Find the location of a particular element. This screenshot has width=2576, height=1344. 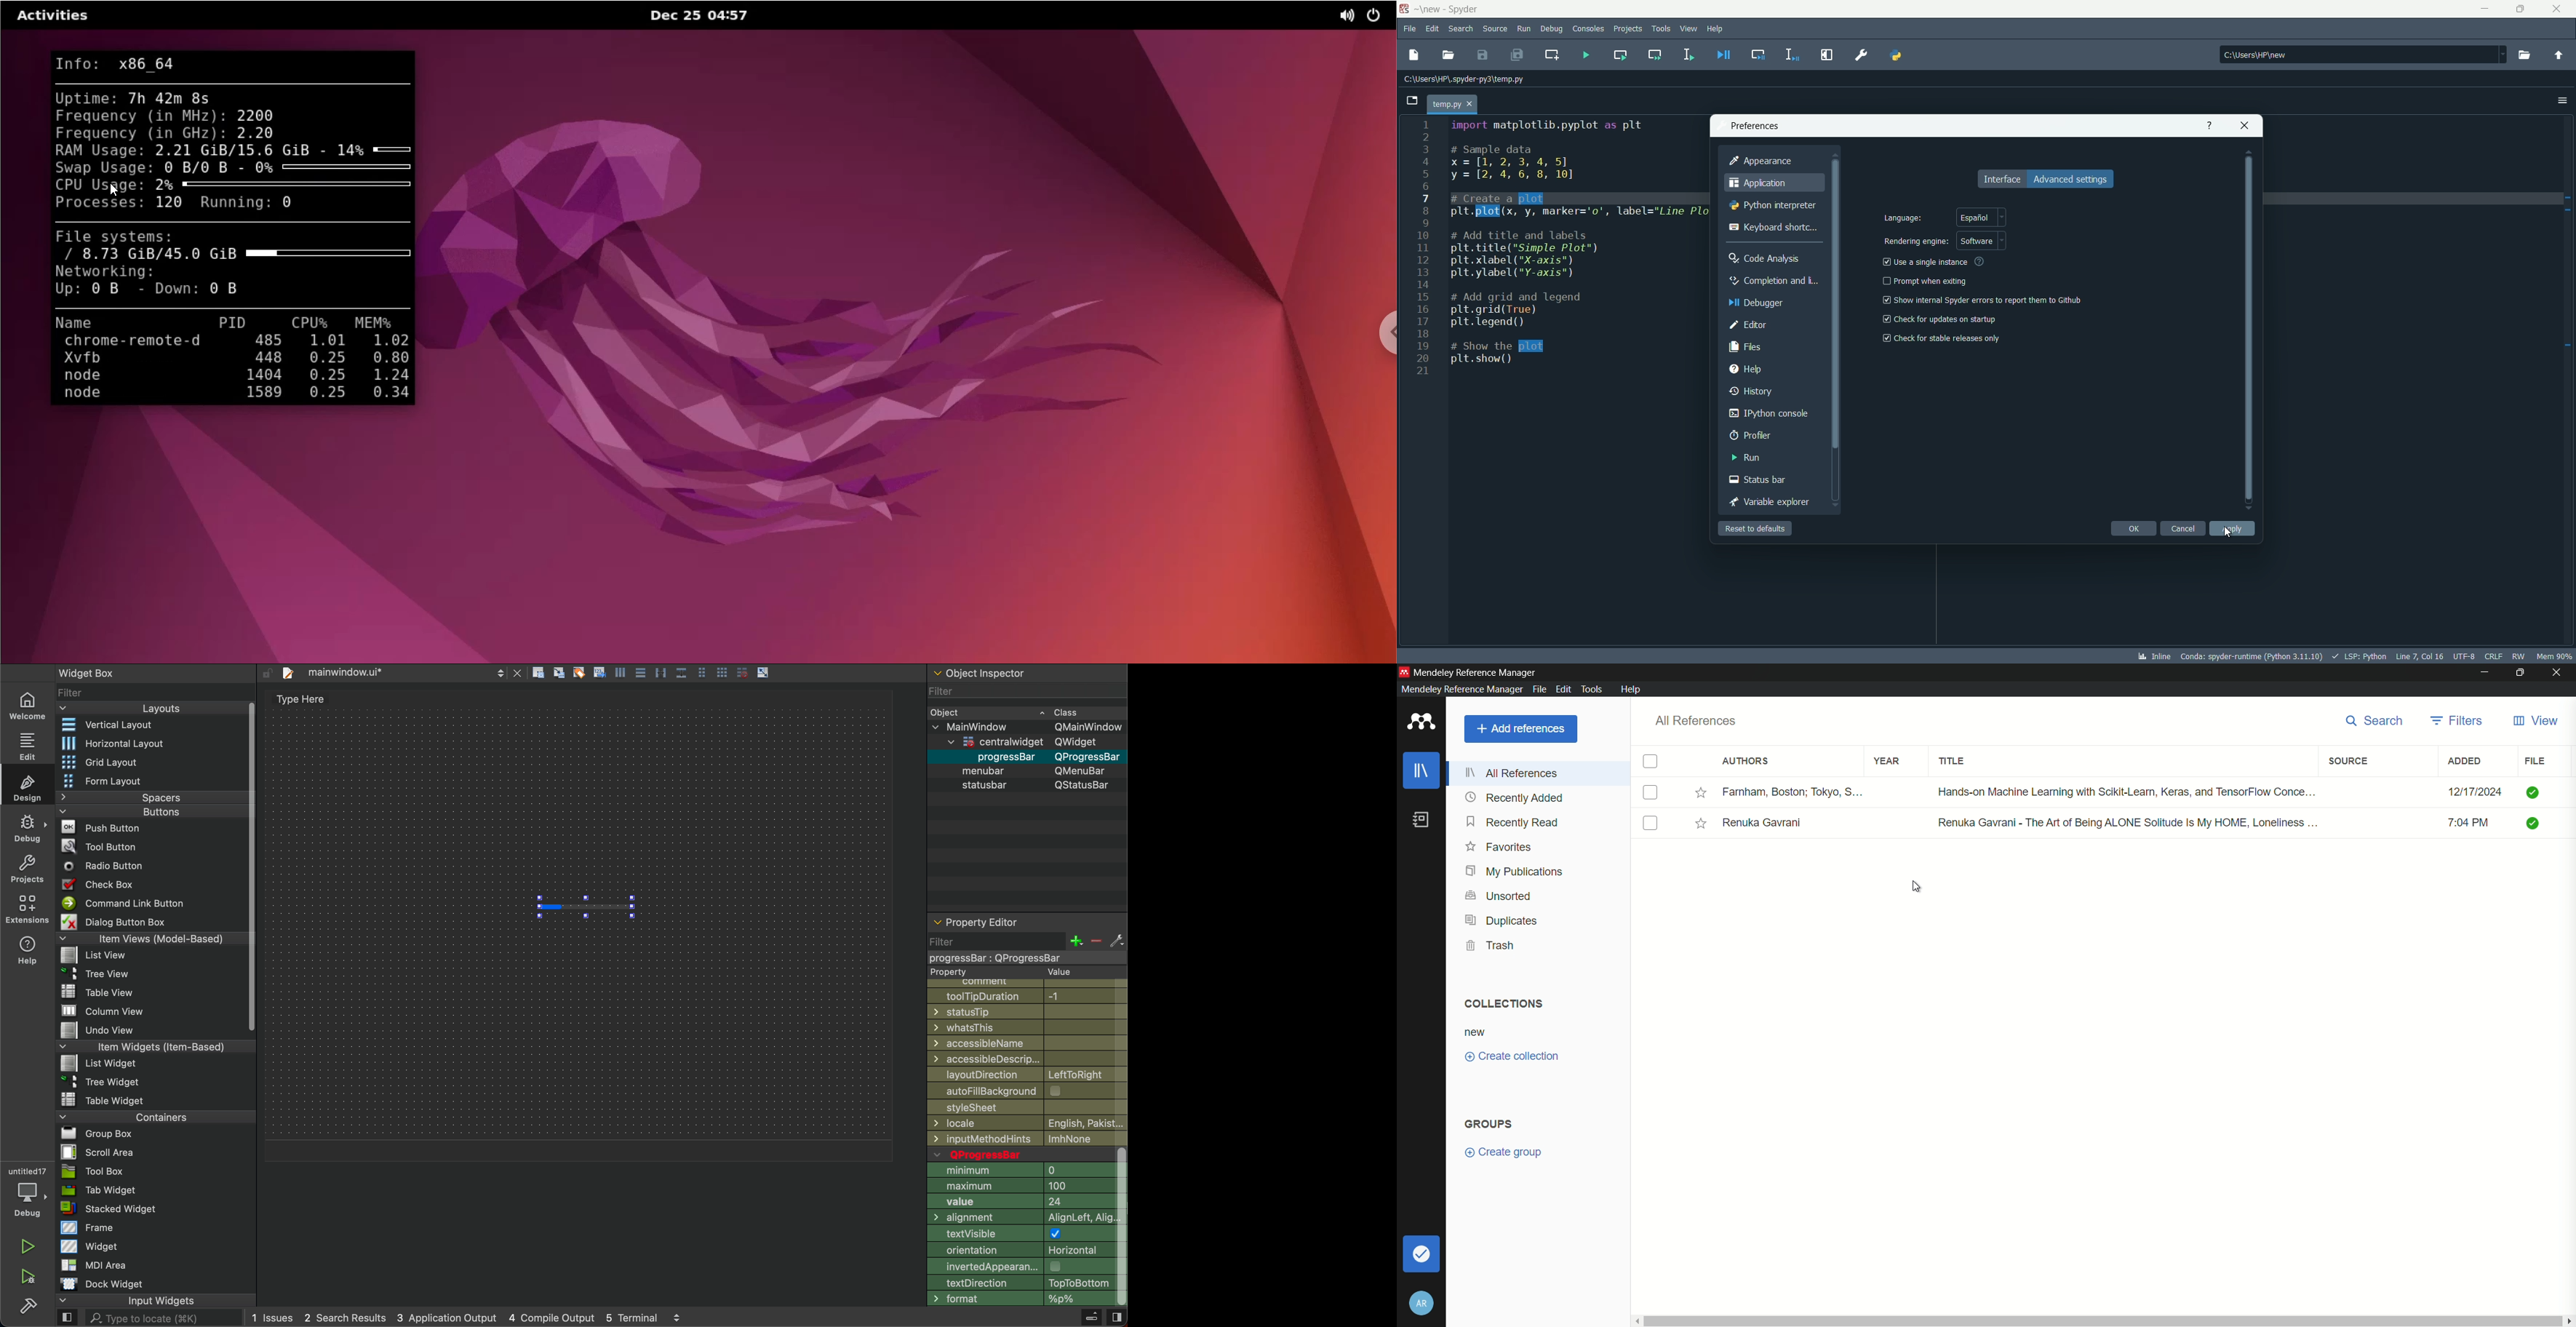

Horizontal Layout is located at coordinates (145, 743).